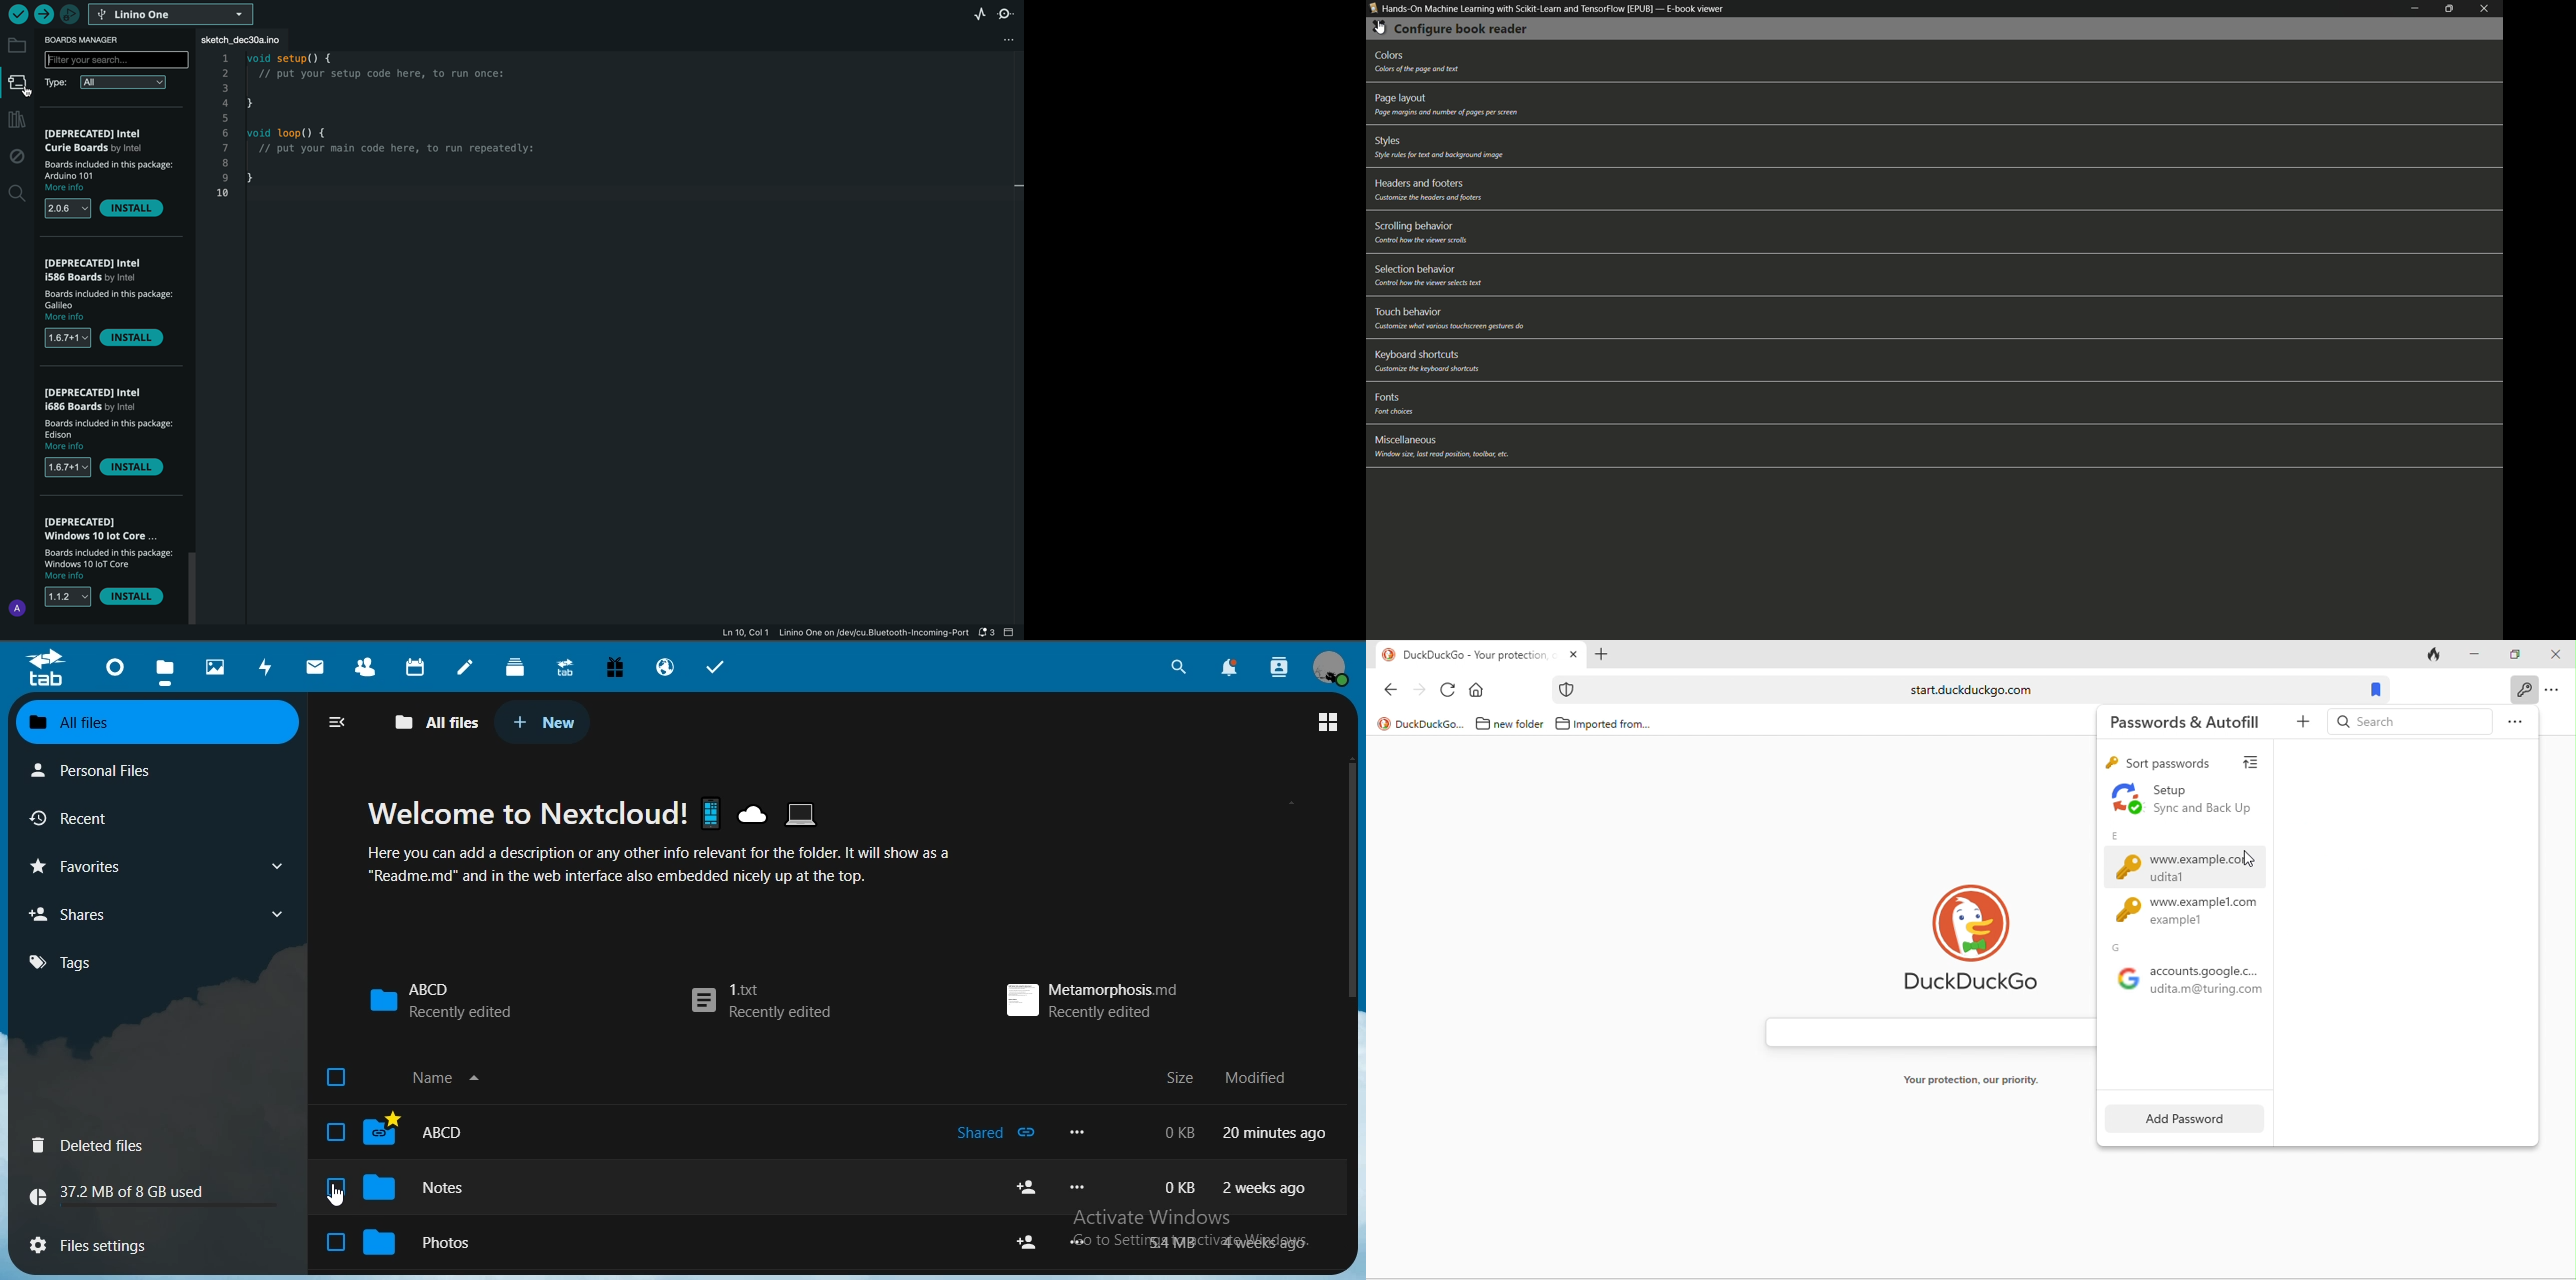 The image size is (2576, 1288). Describe the element at coordinates (270, 667) in the screenshot. I see `activity` at that location.